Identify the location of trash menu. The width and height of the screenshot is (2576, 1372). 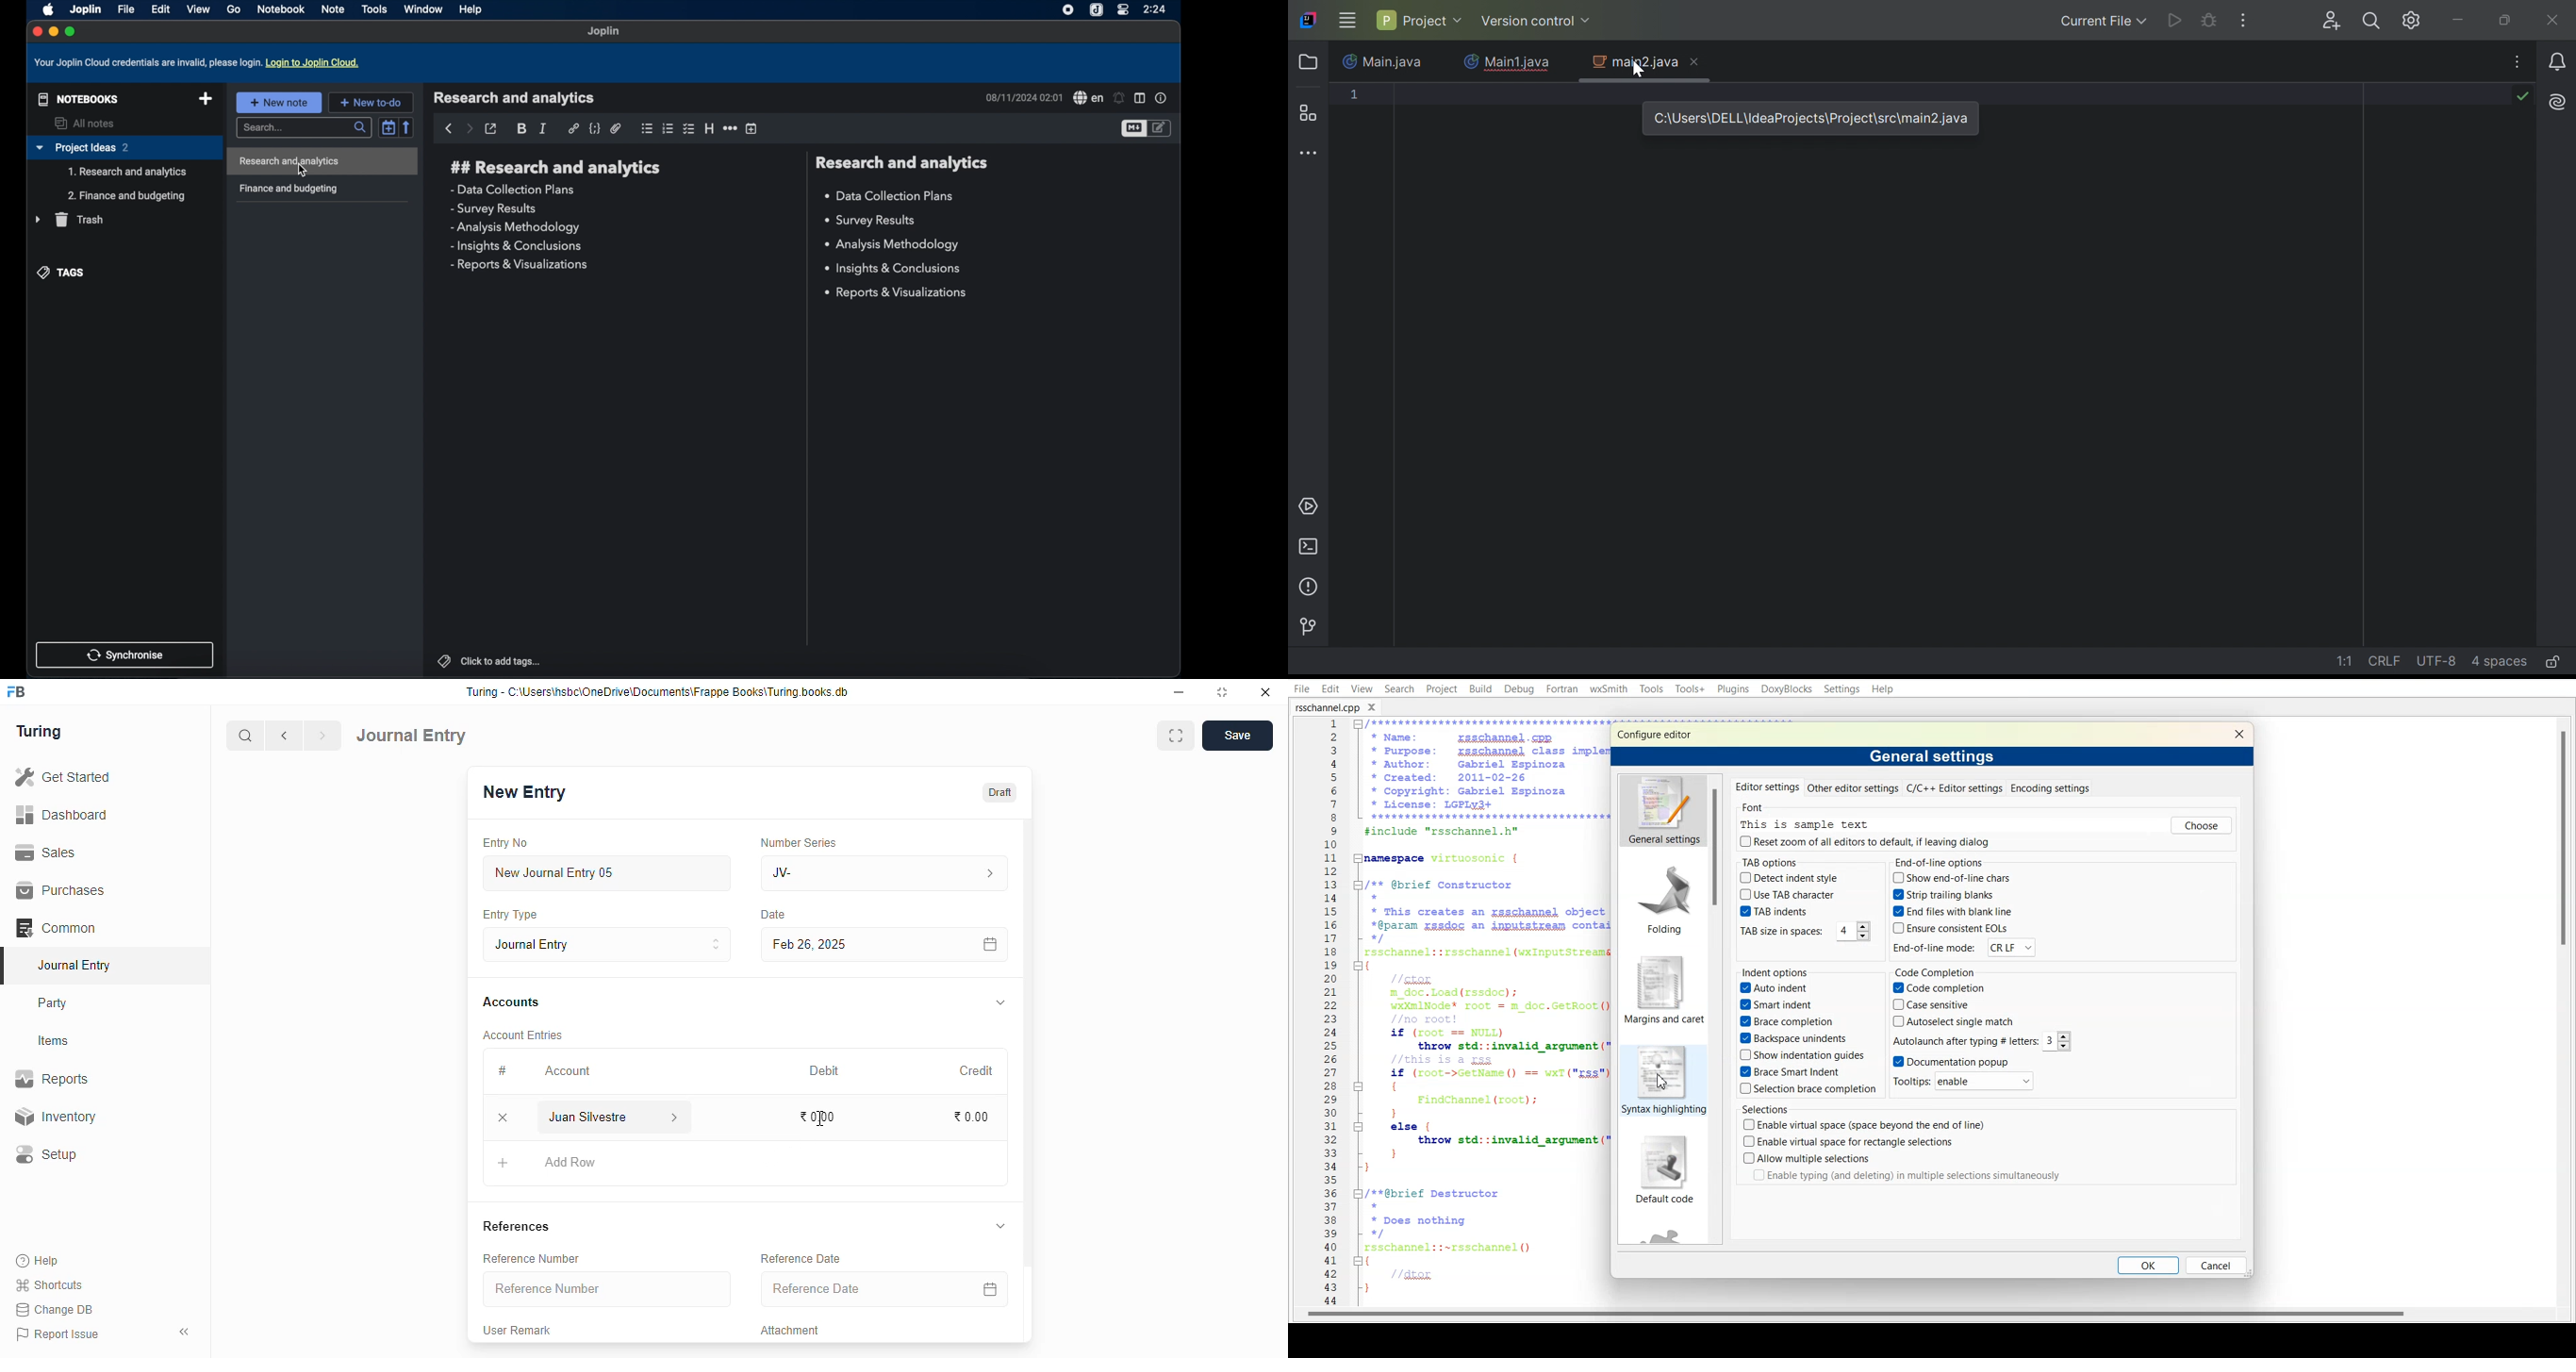
(69, 219).